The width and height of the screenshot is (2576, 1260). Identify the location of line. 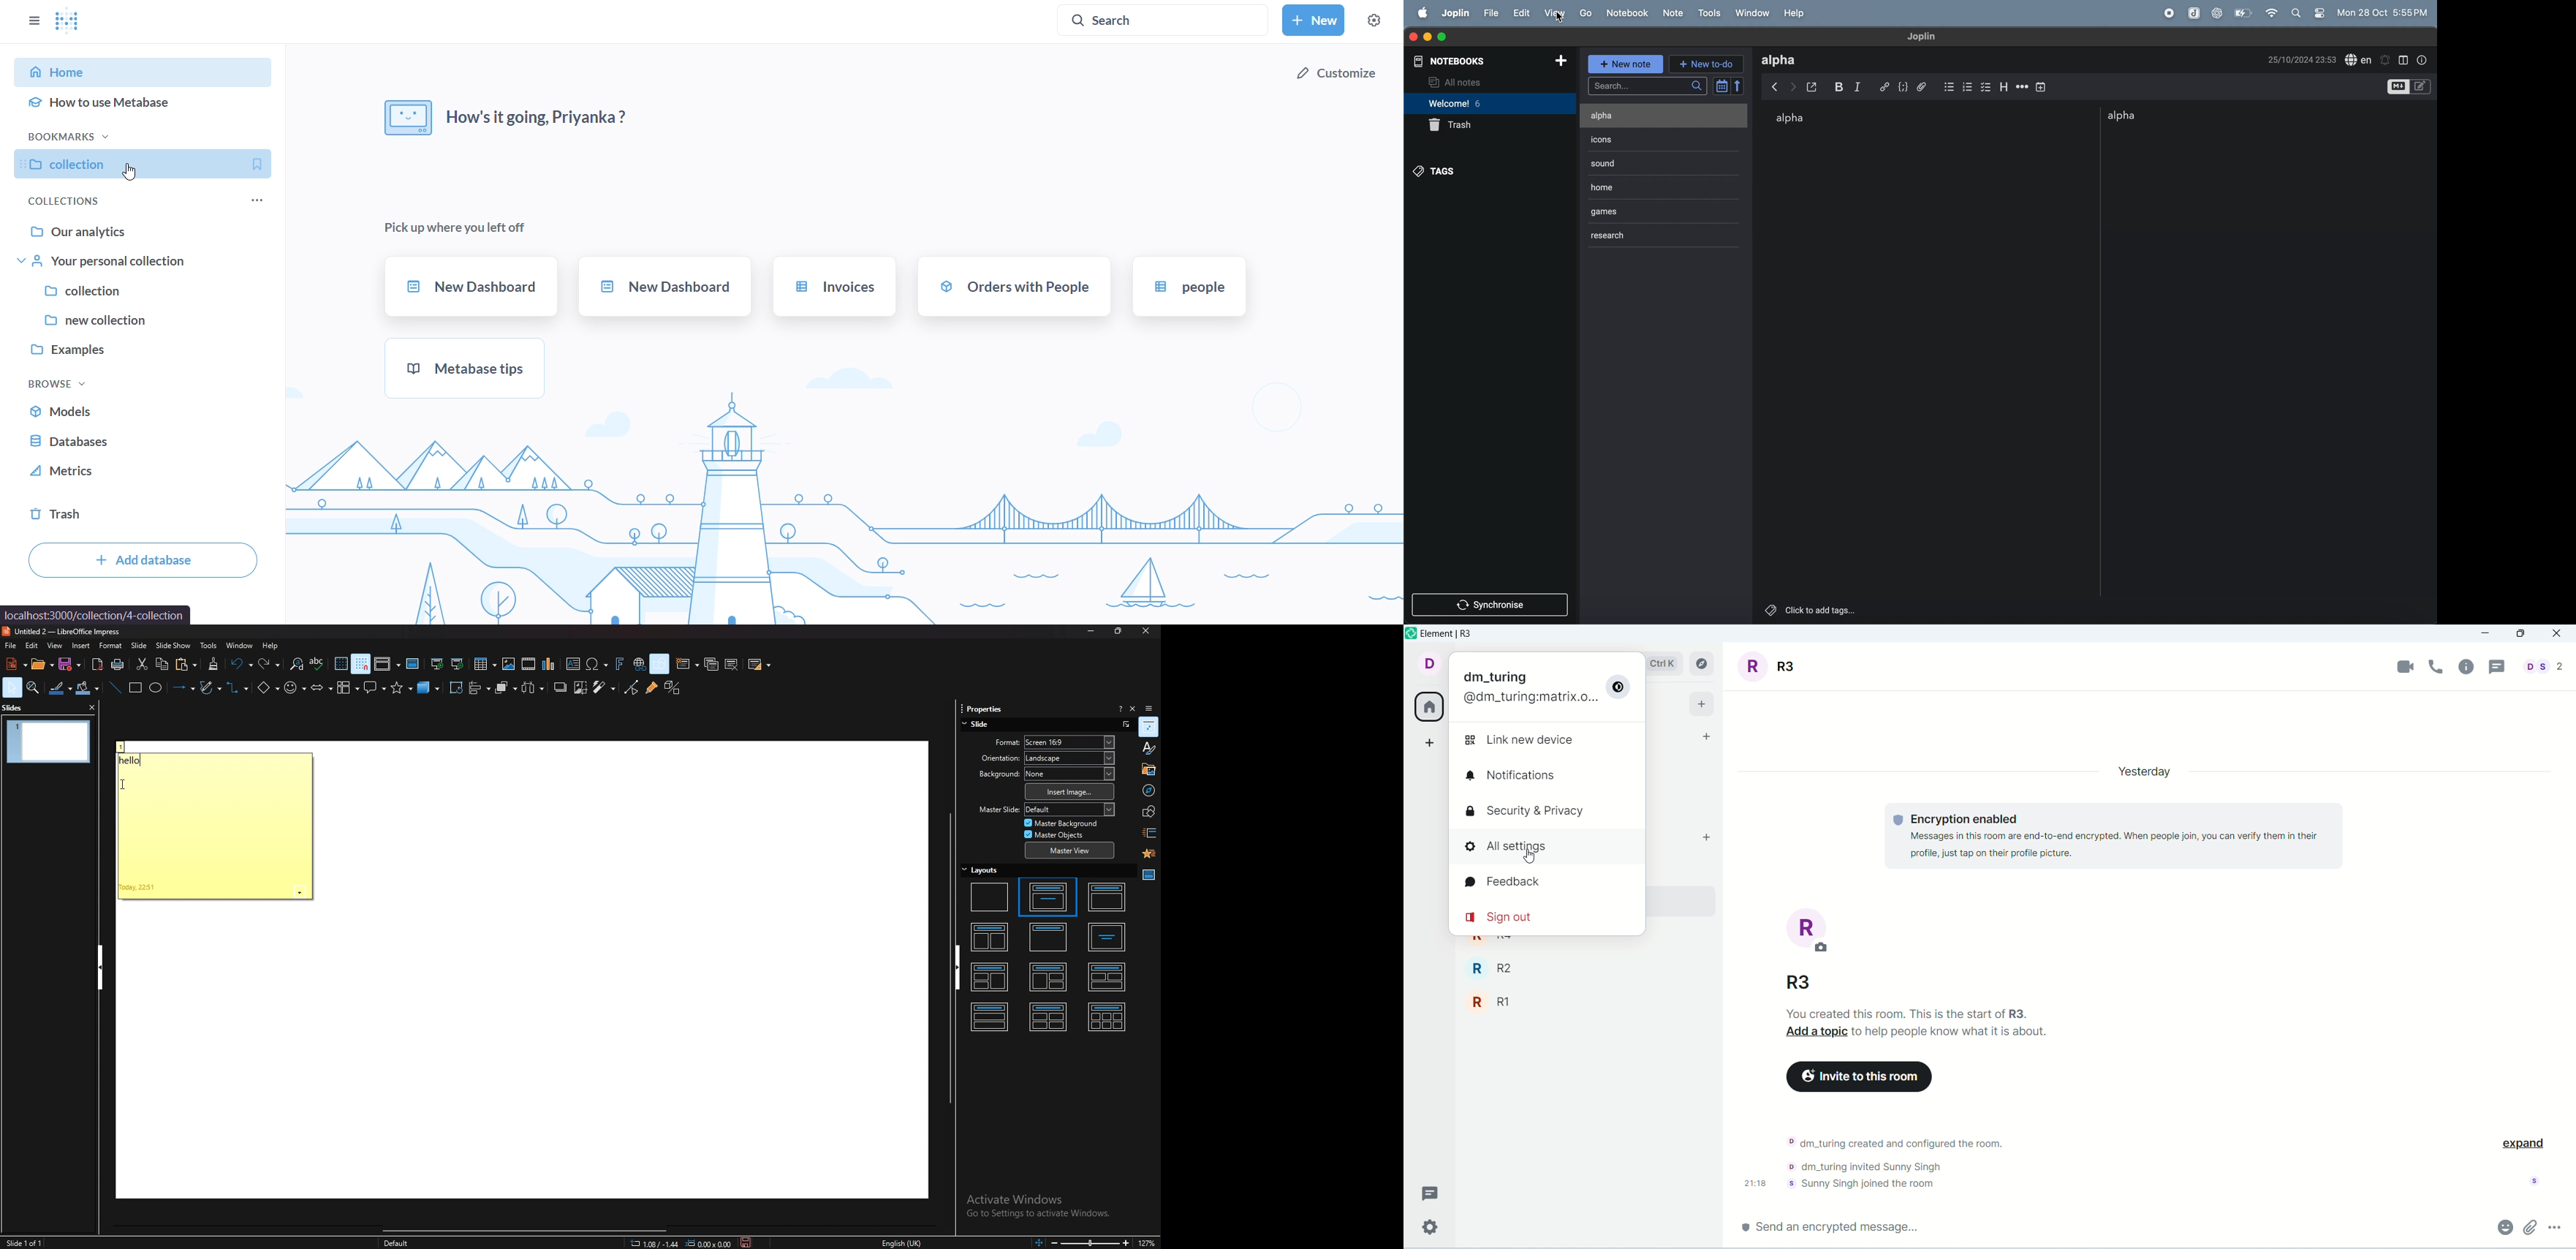
(115, 687).